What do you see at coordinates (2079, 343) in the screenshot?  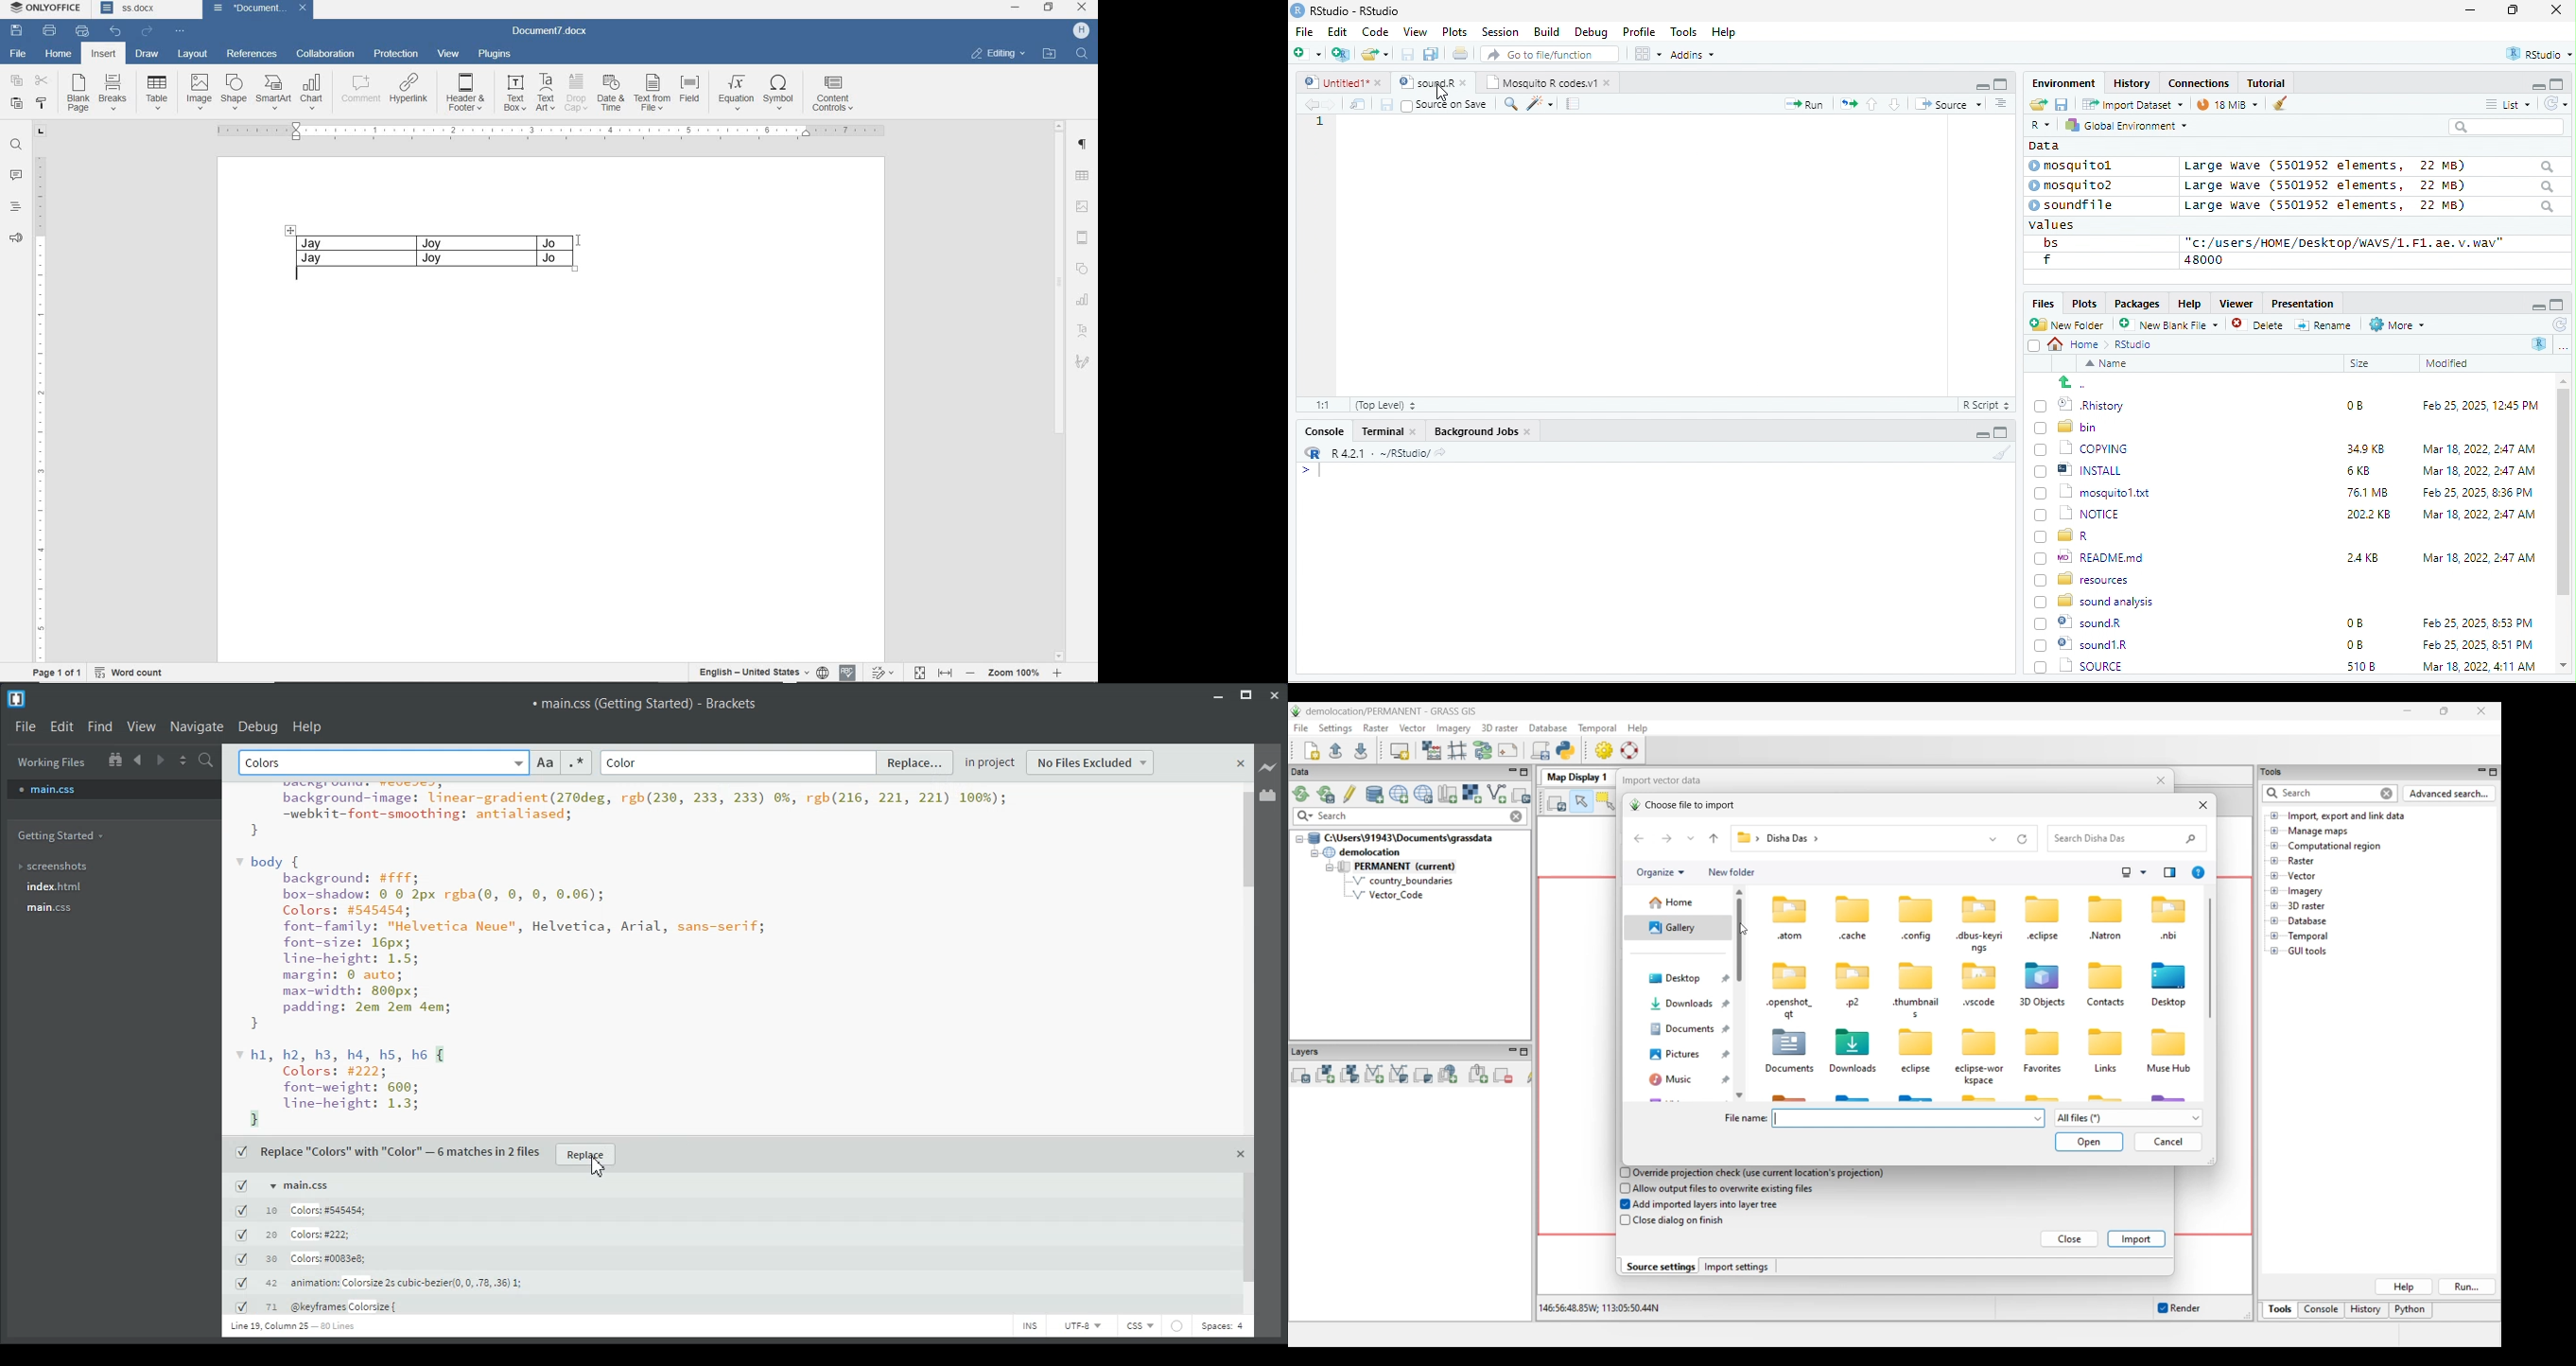 I see ` Home` at bounding box center [2079, 343].